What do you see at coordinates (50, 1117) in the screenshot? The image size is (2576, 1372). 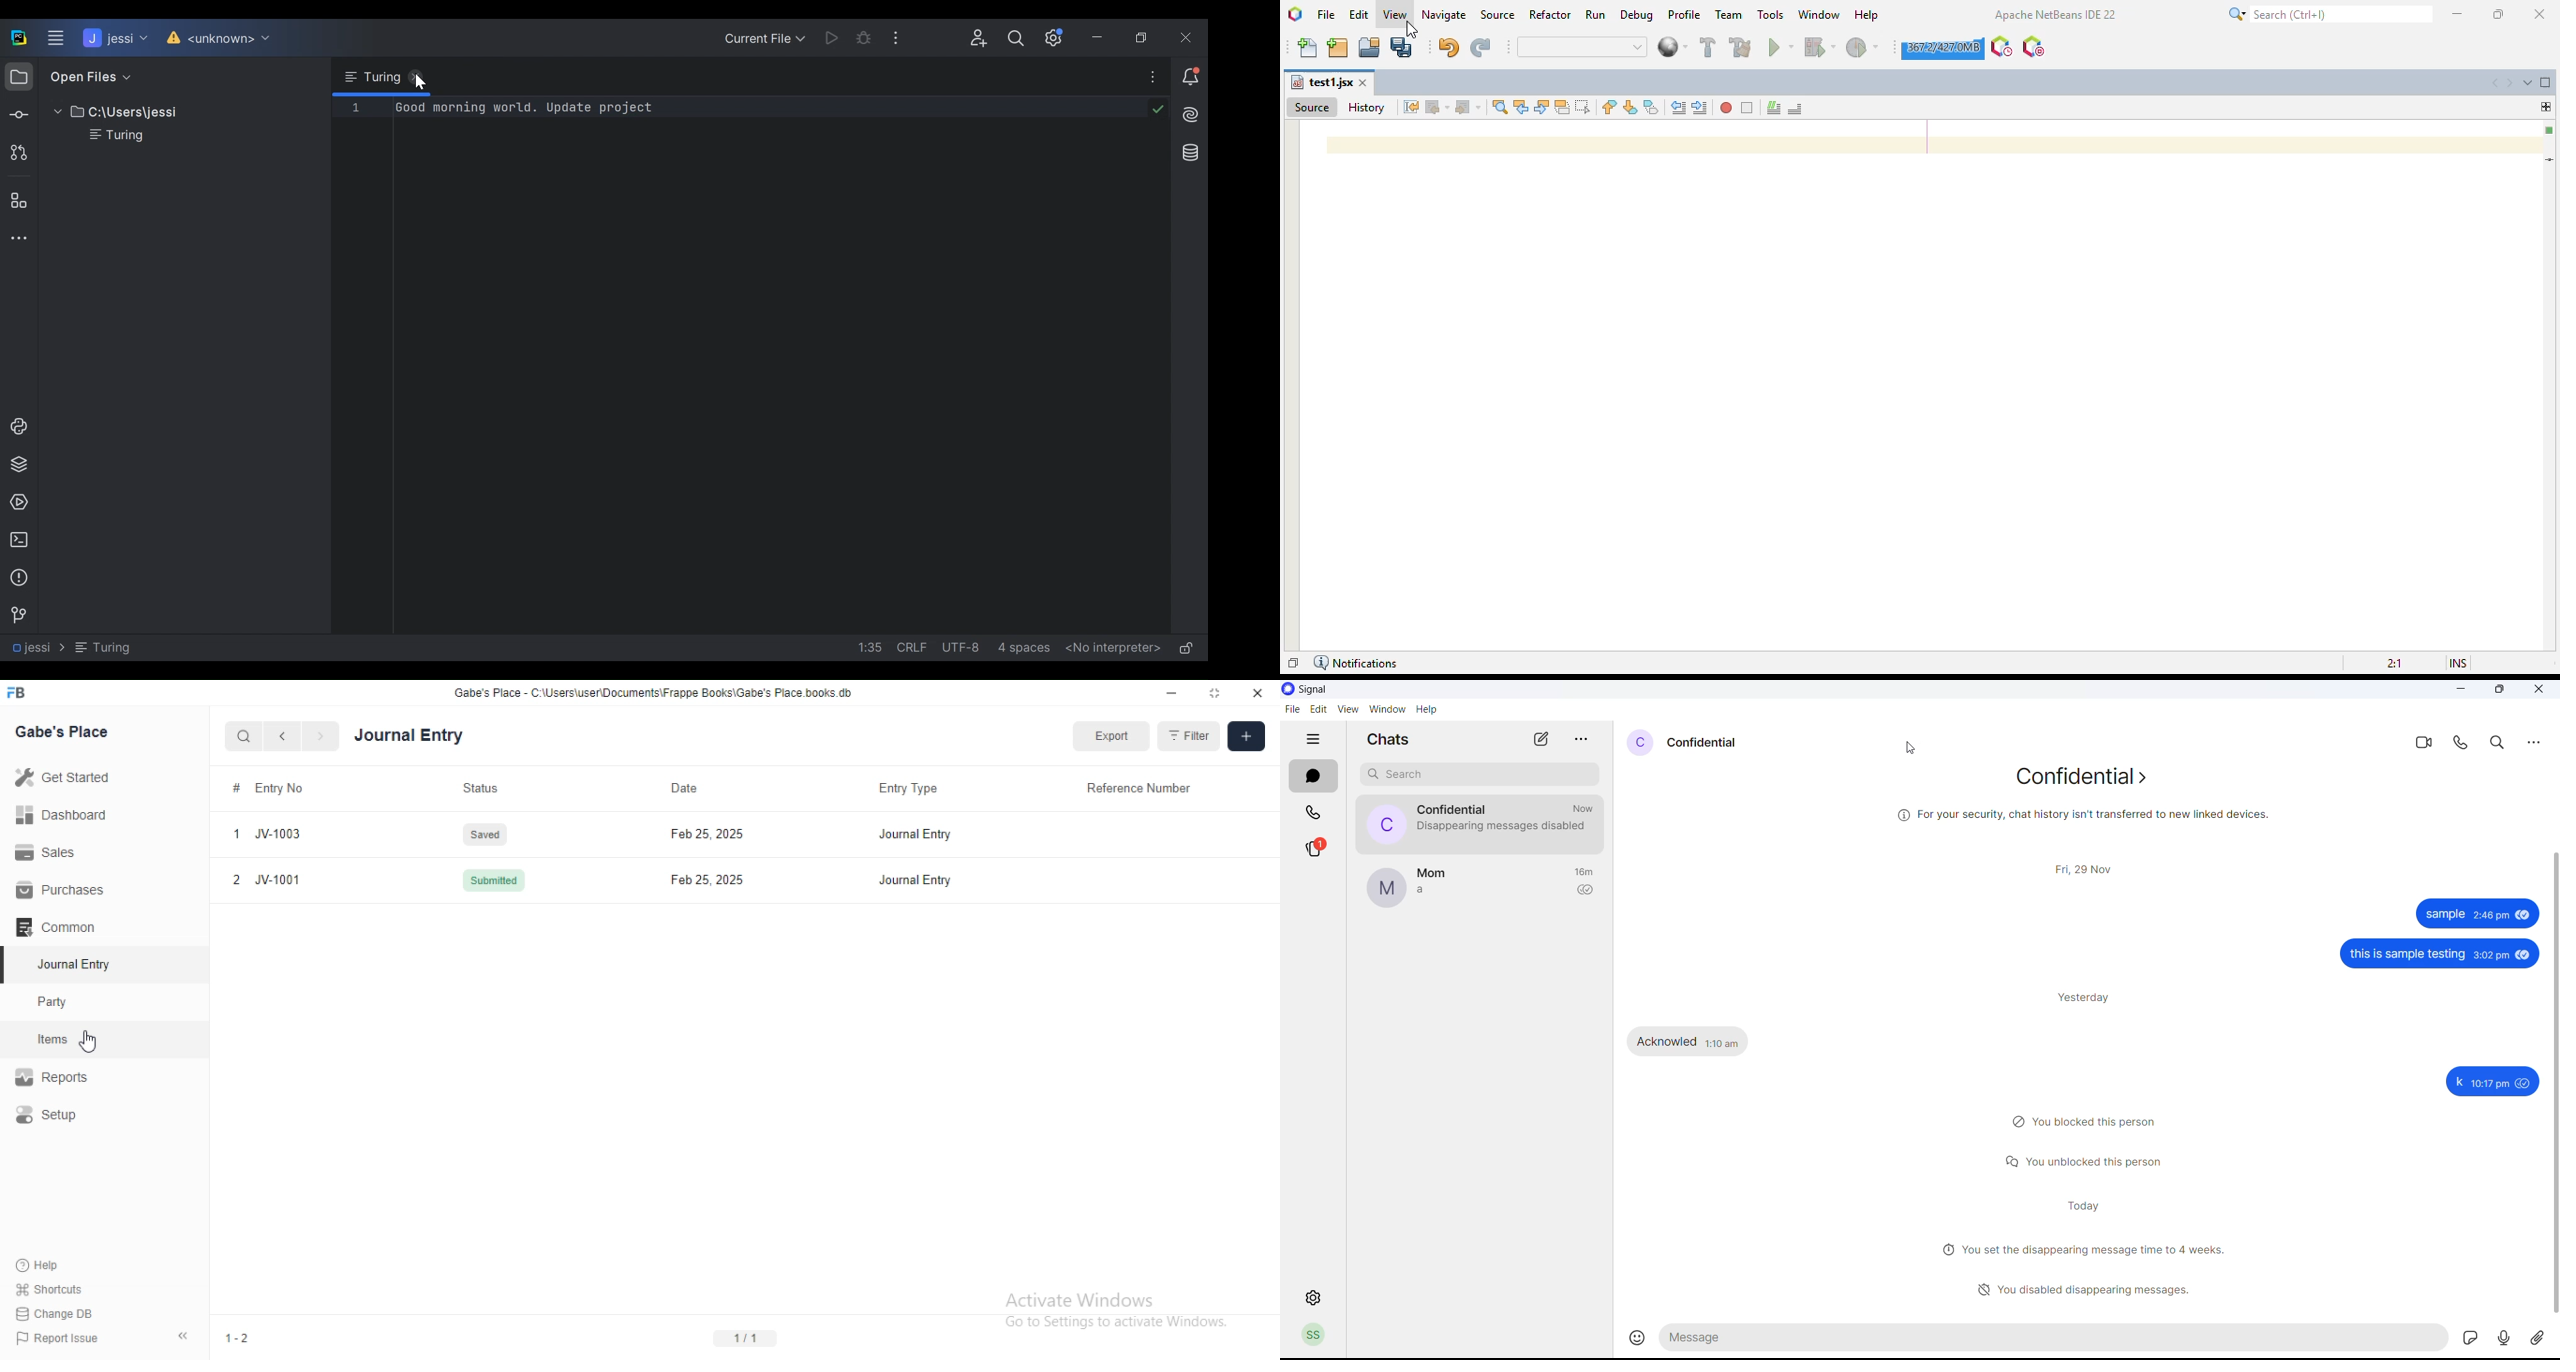 I see `Setup` at bounding box center [50, 1117].